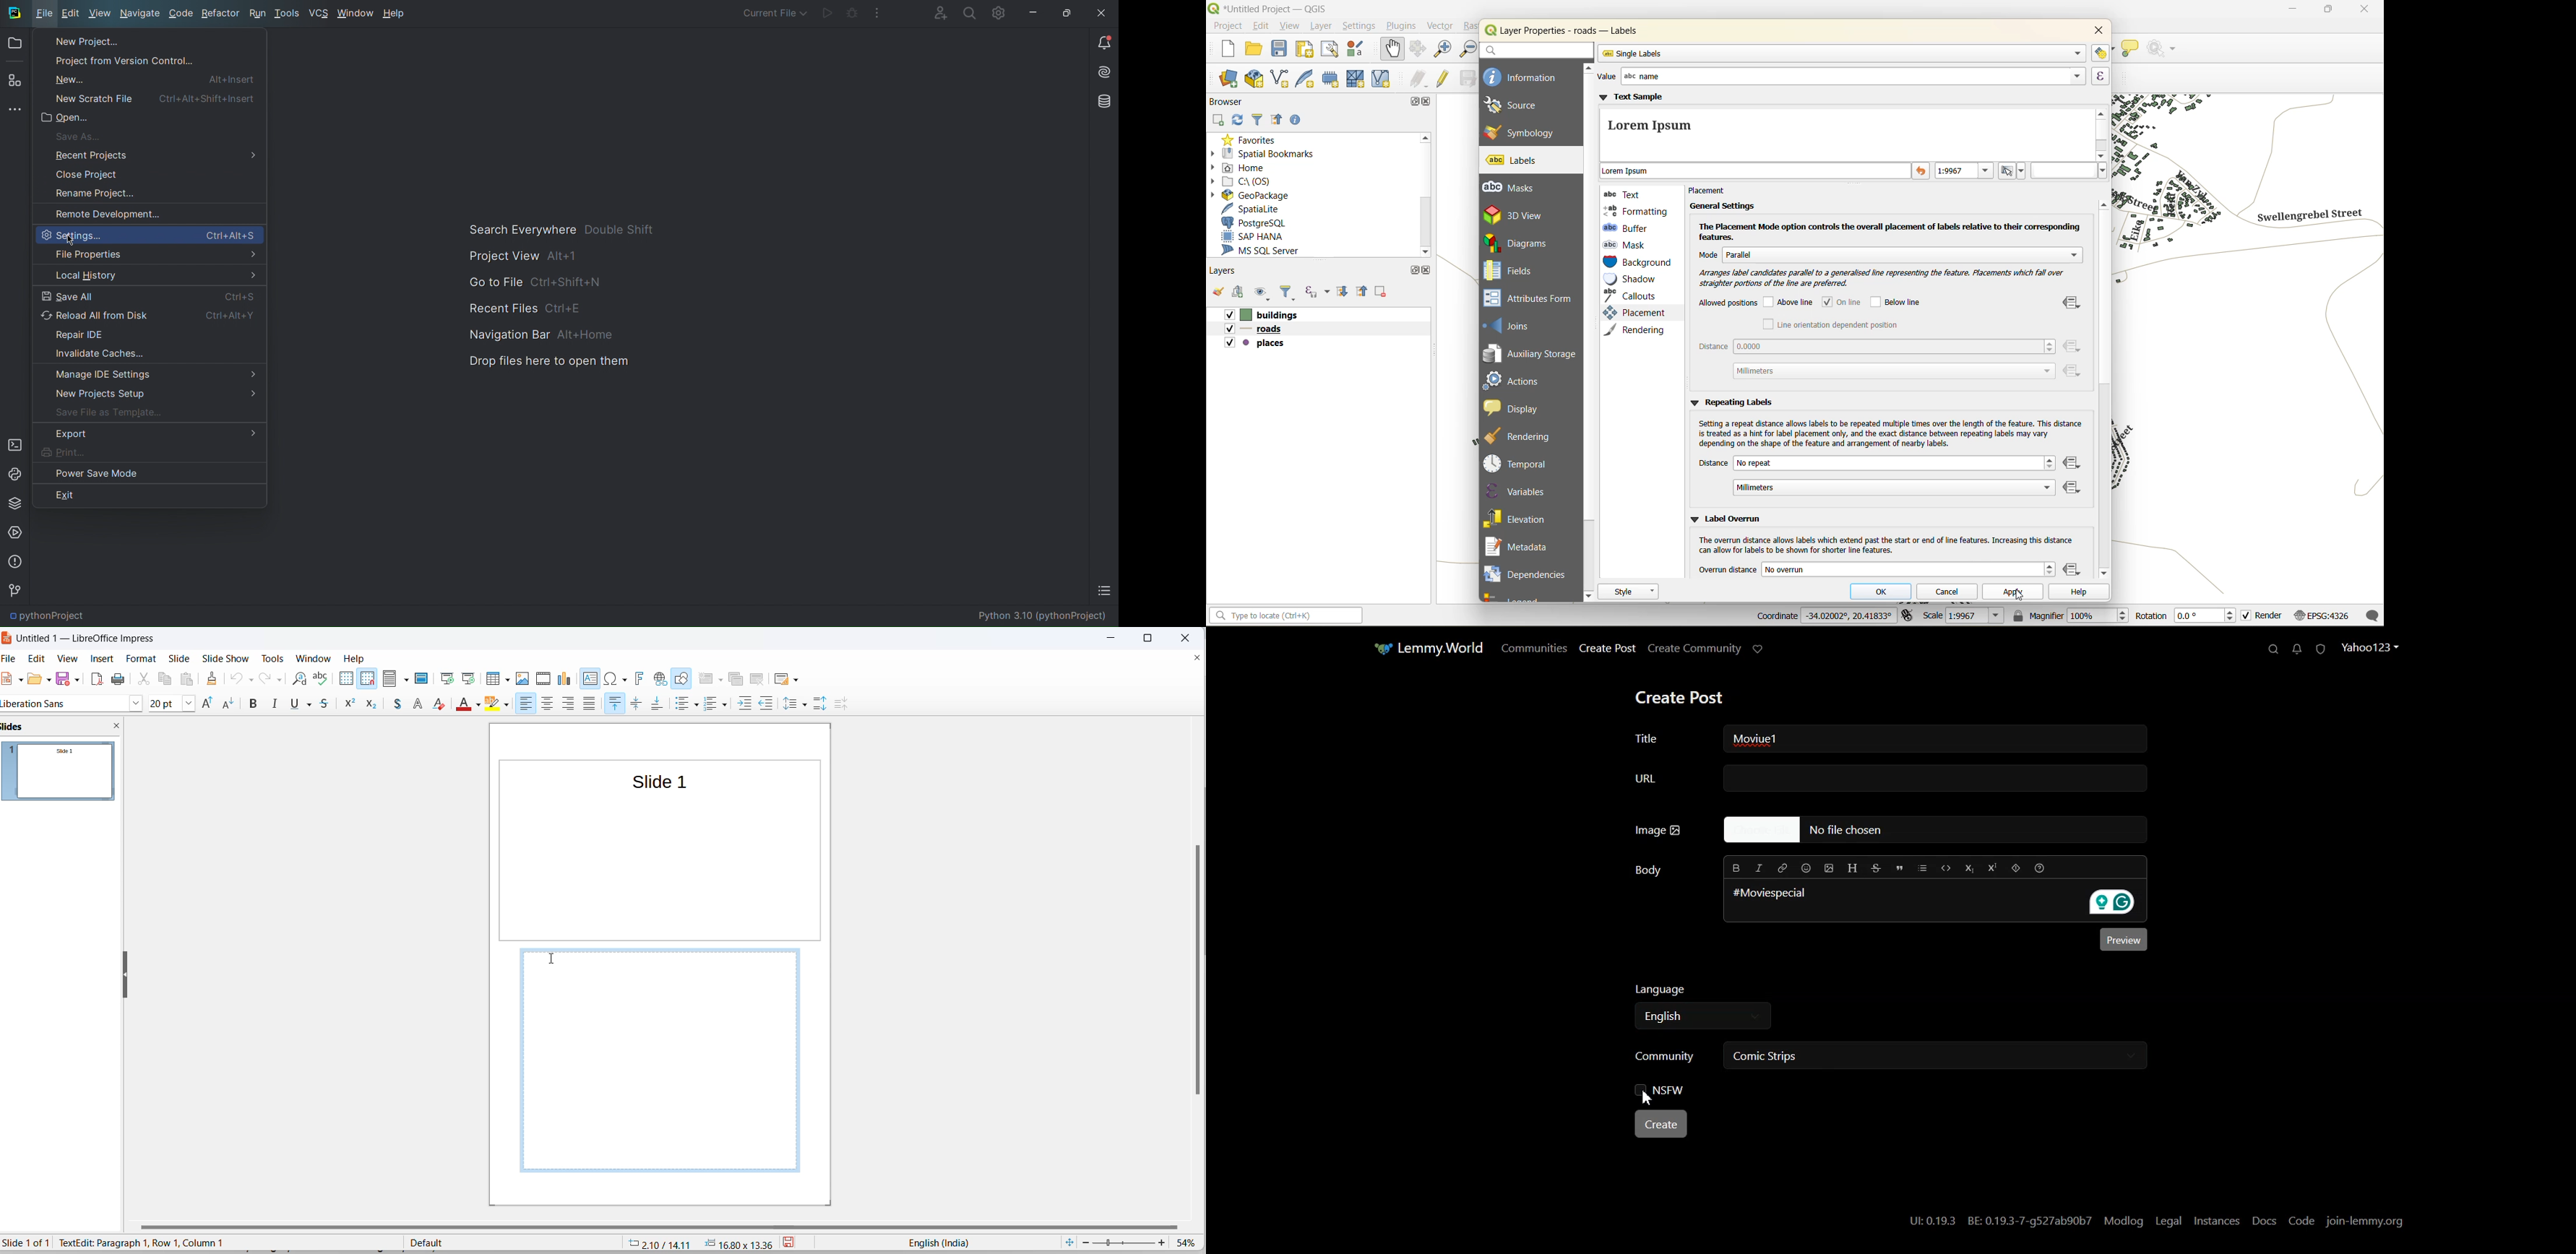 This screenshot has height=1260, width=2576. What do you see at coordinates (536, 336) in the screenshot?
I see `Navigation Bar` at bounding box center [536, 336].